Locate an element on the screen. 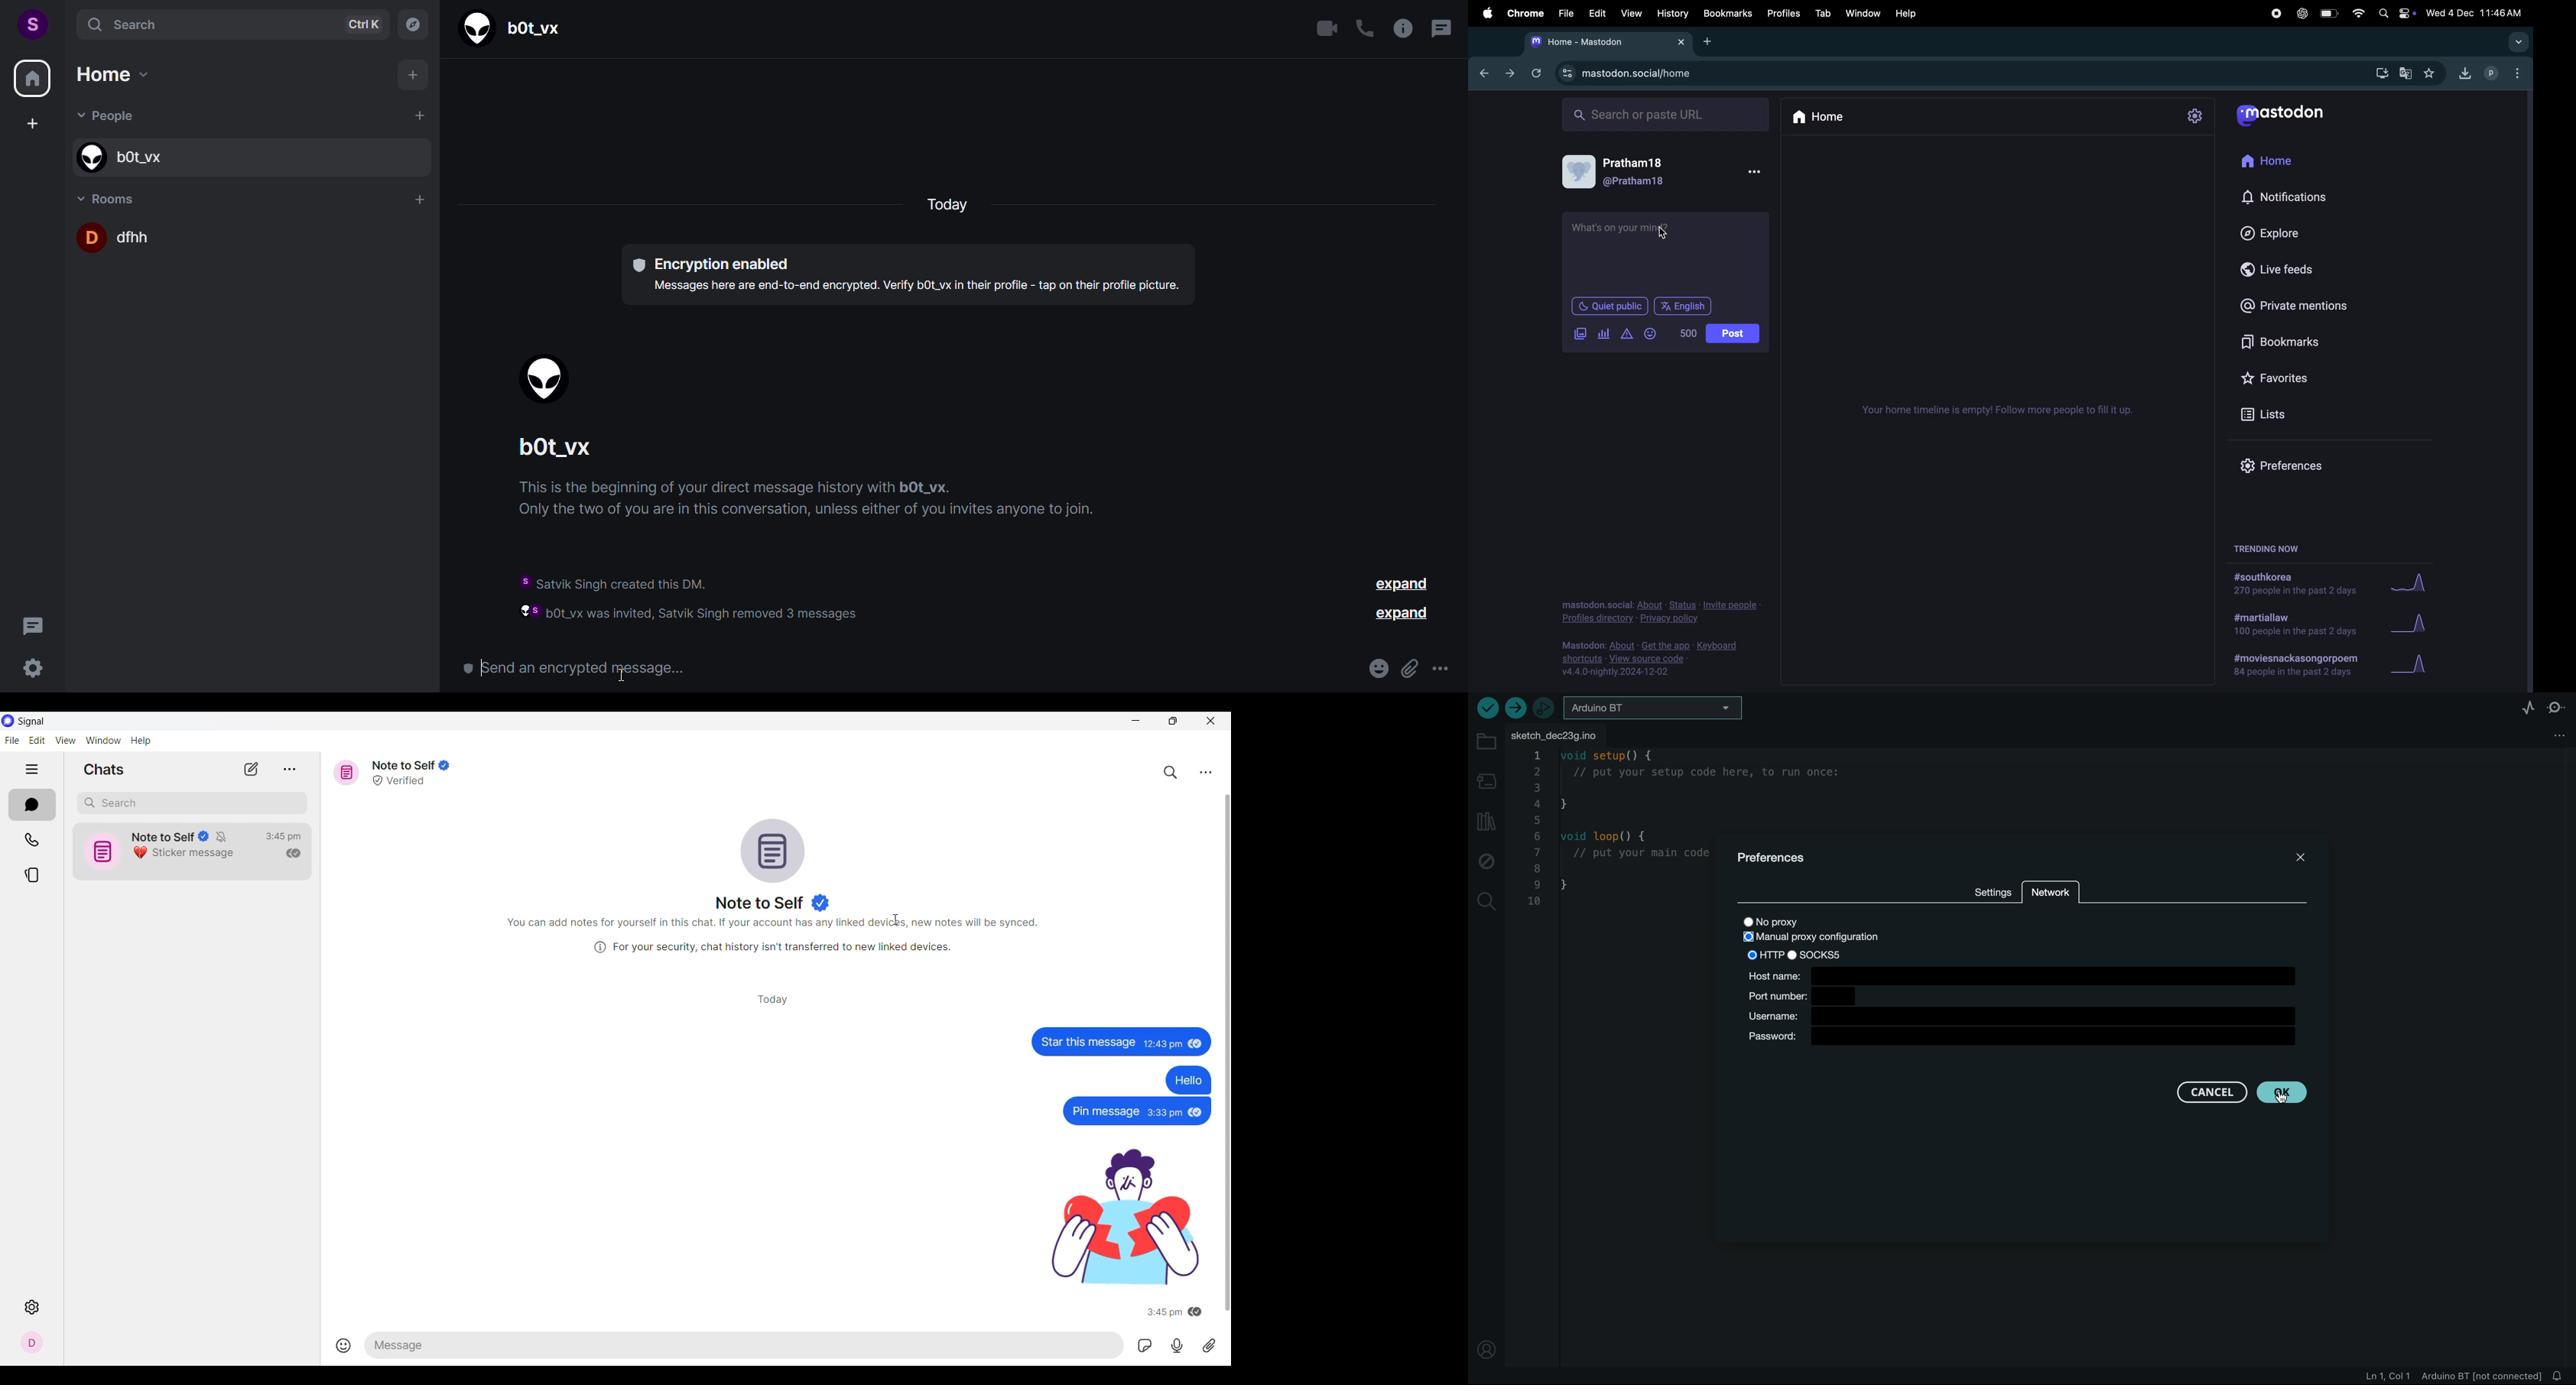 The image size is (2576, 1400). time line is located at coordinates (2004, 412).